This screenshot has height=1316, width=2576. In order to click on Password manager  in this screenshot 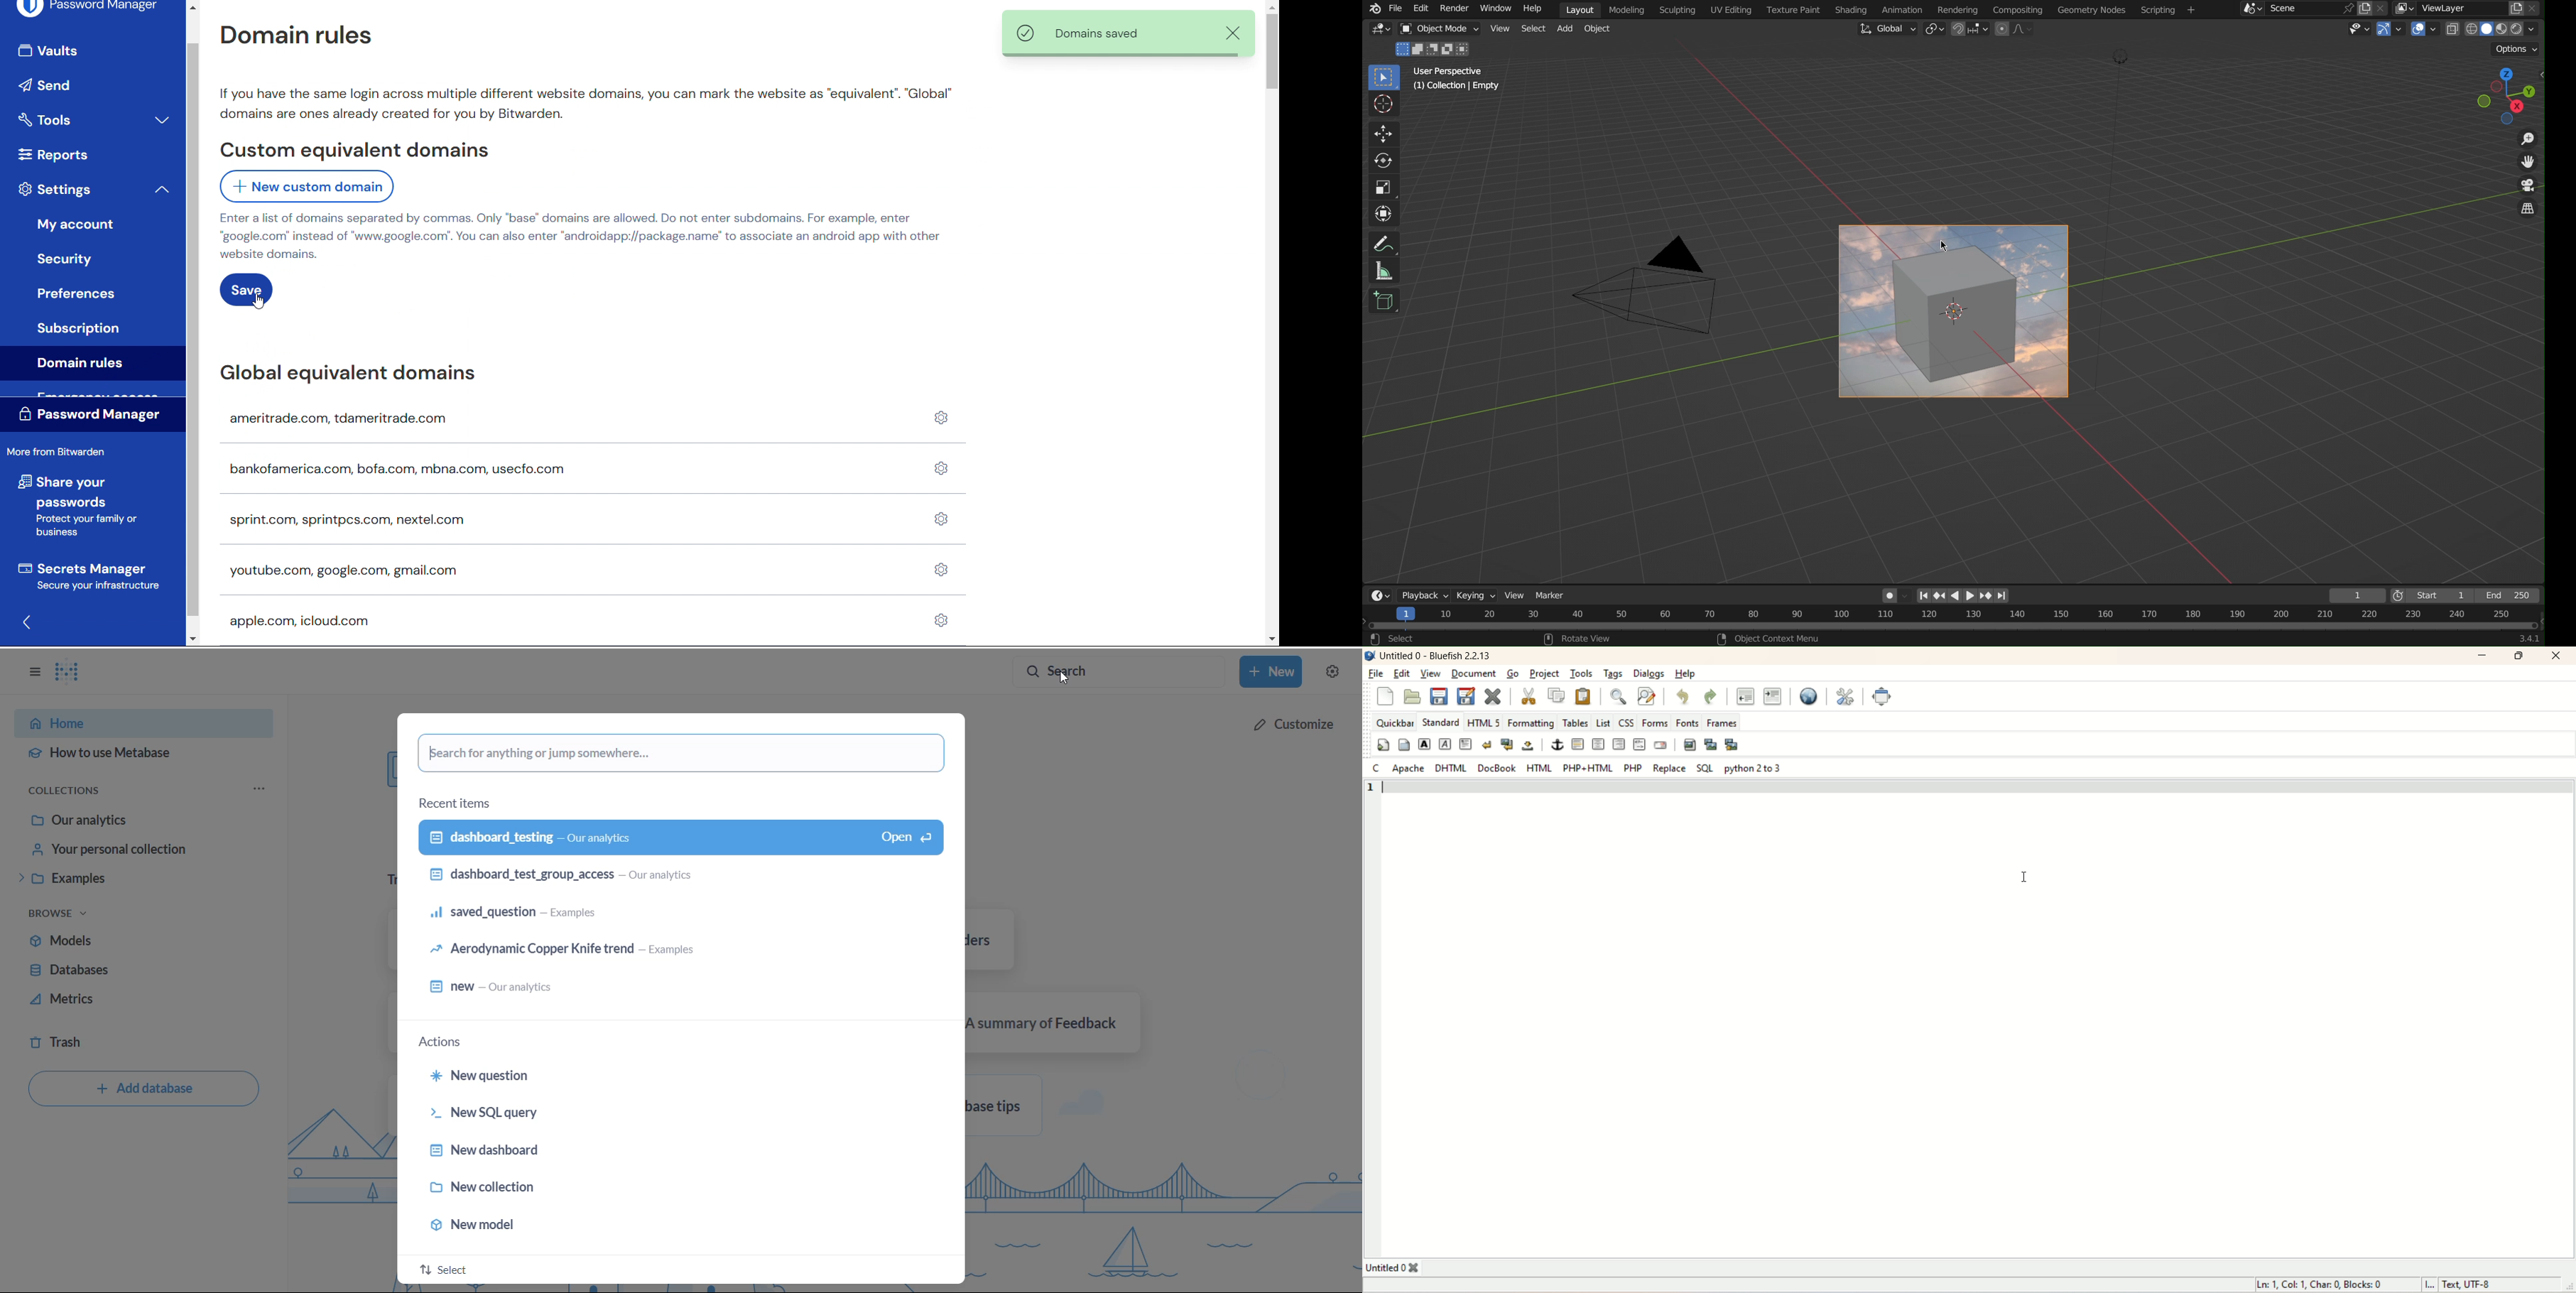, I will do `click(87, 10)`.